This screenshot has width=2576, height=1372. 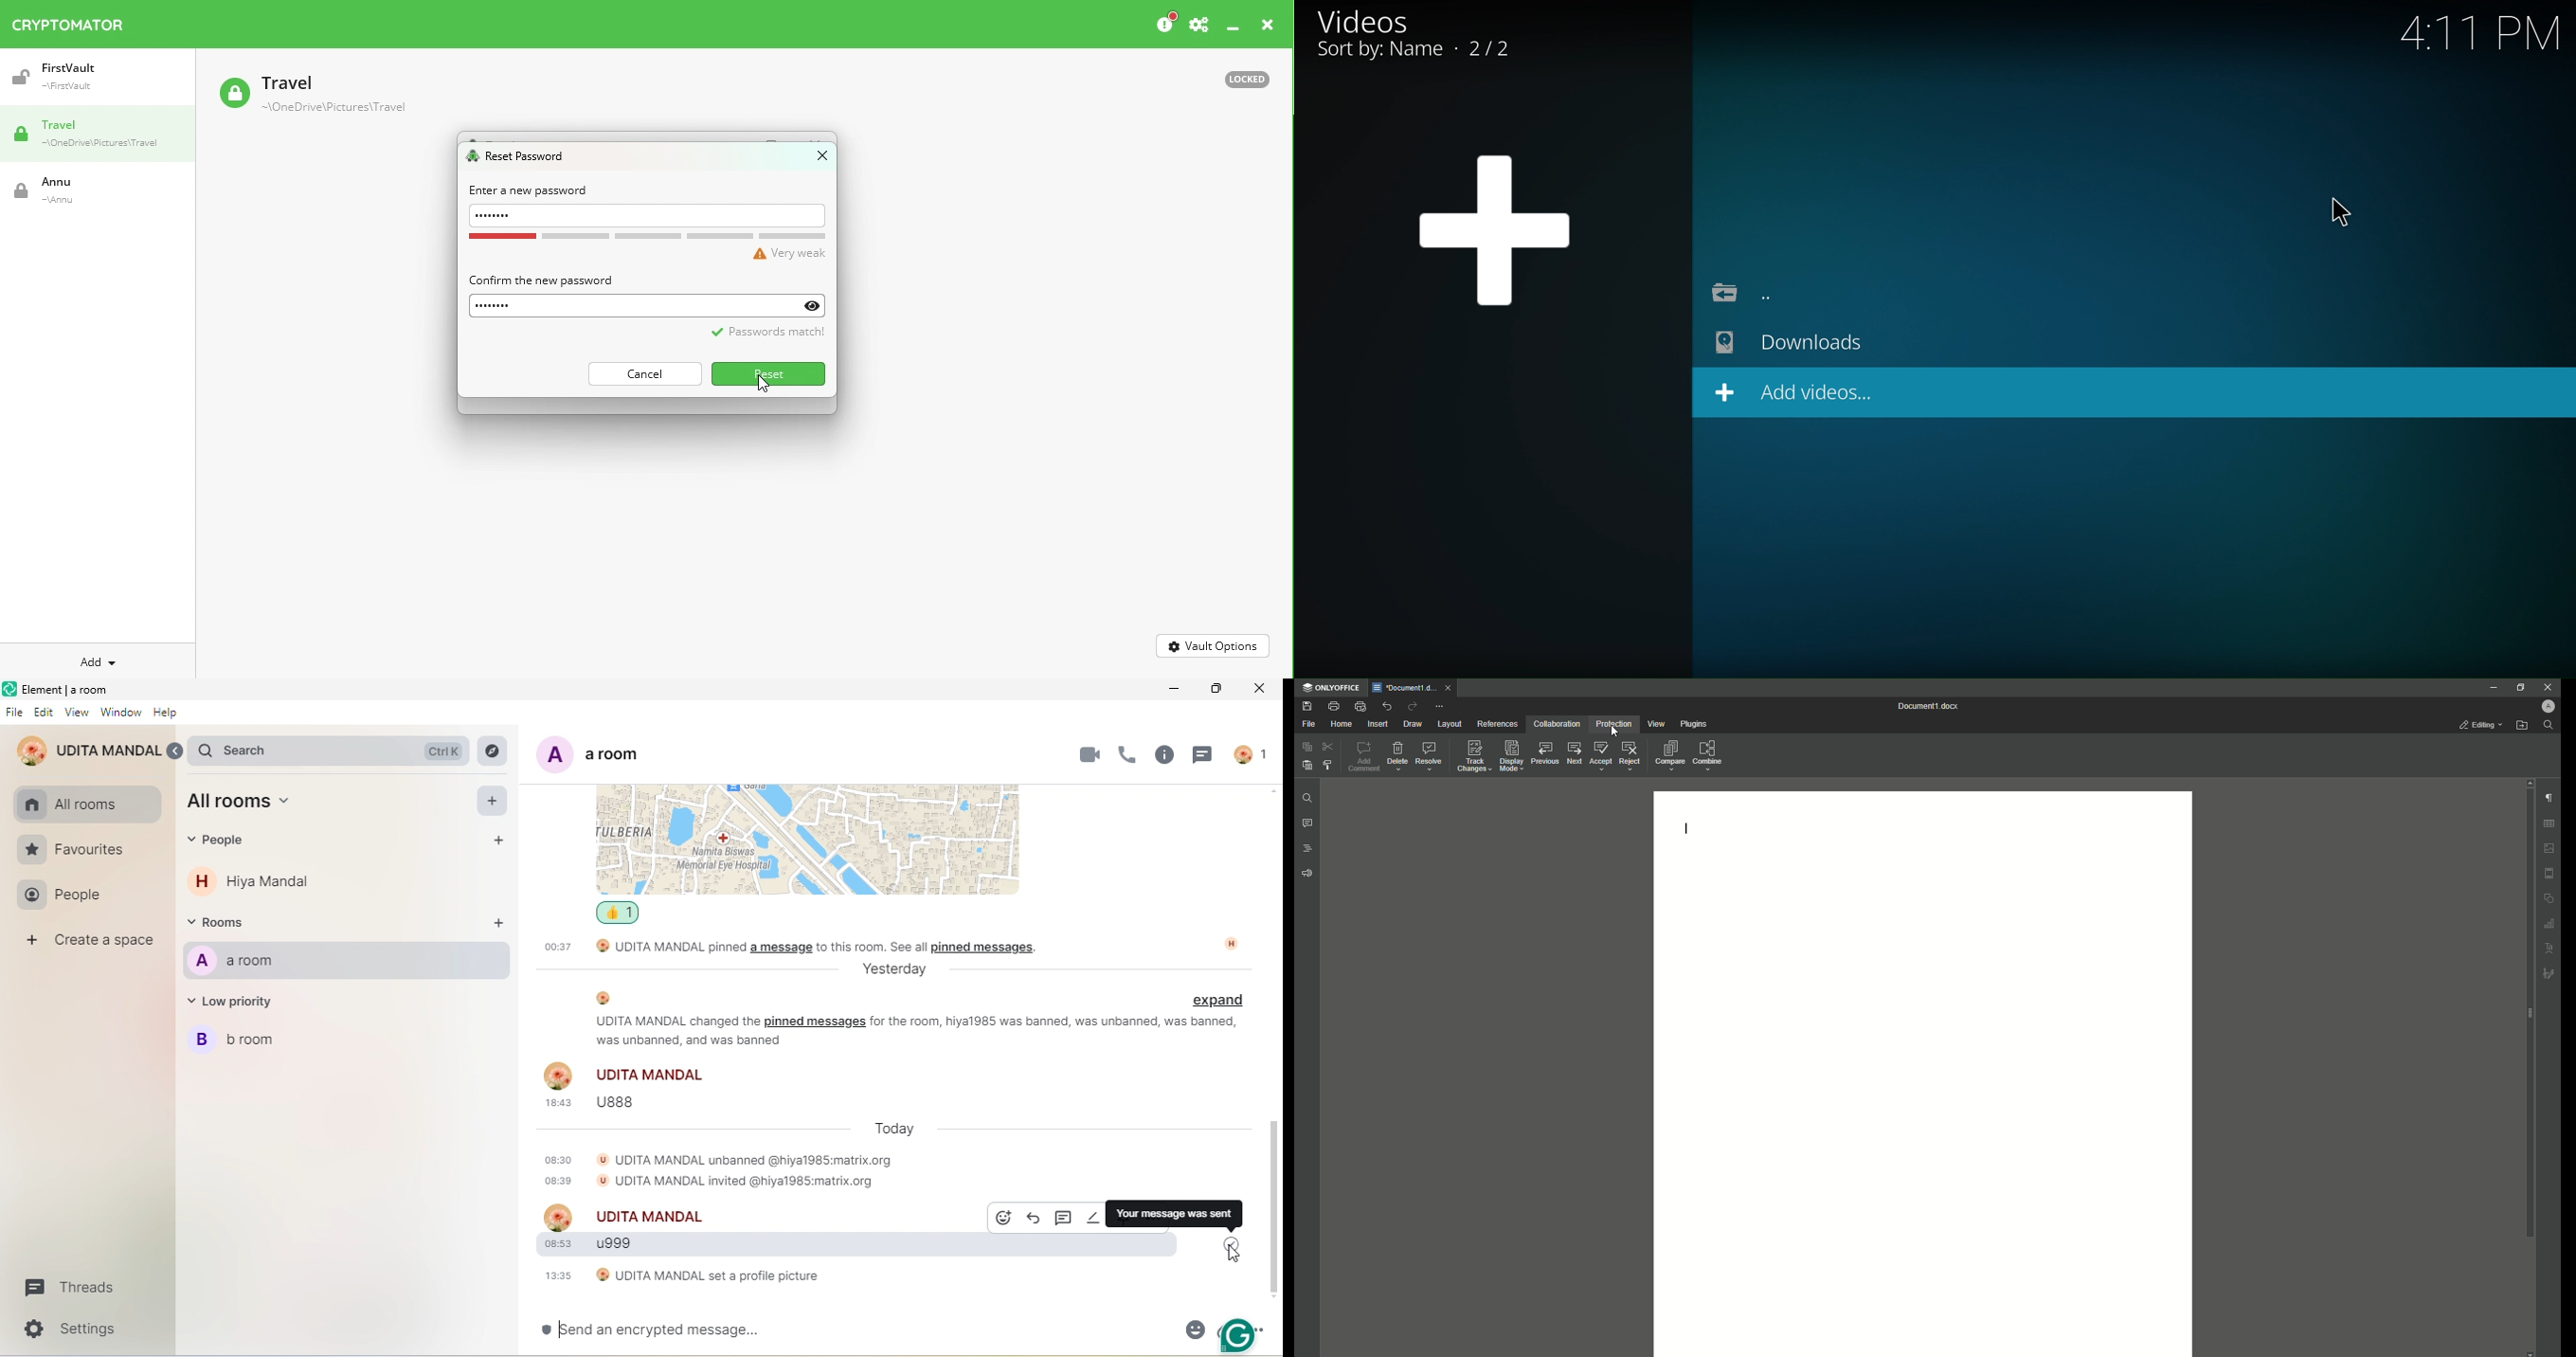 What do you see at coordinates (89, 944) in the screenshot?
I see `Create a space` at bounding box center [89, 944].